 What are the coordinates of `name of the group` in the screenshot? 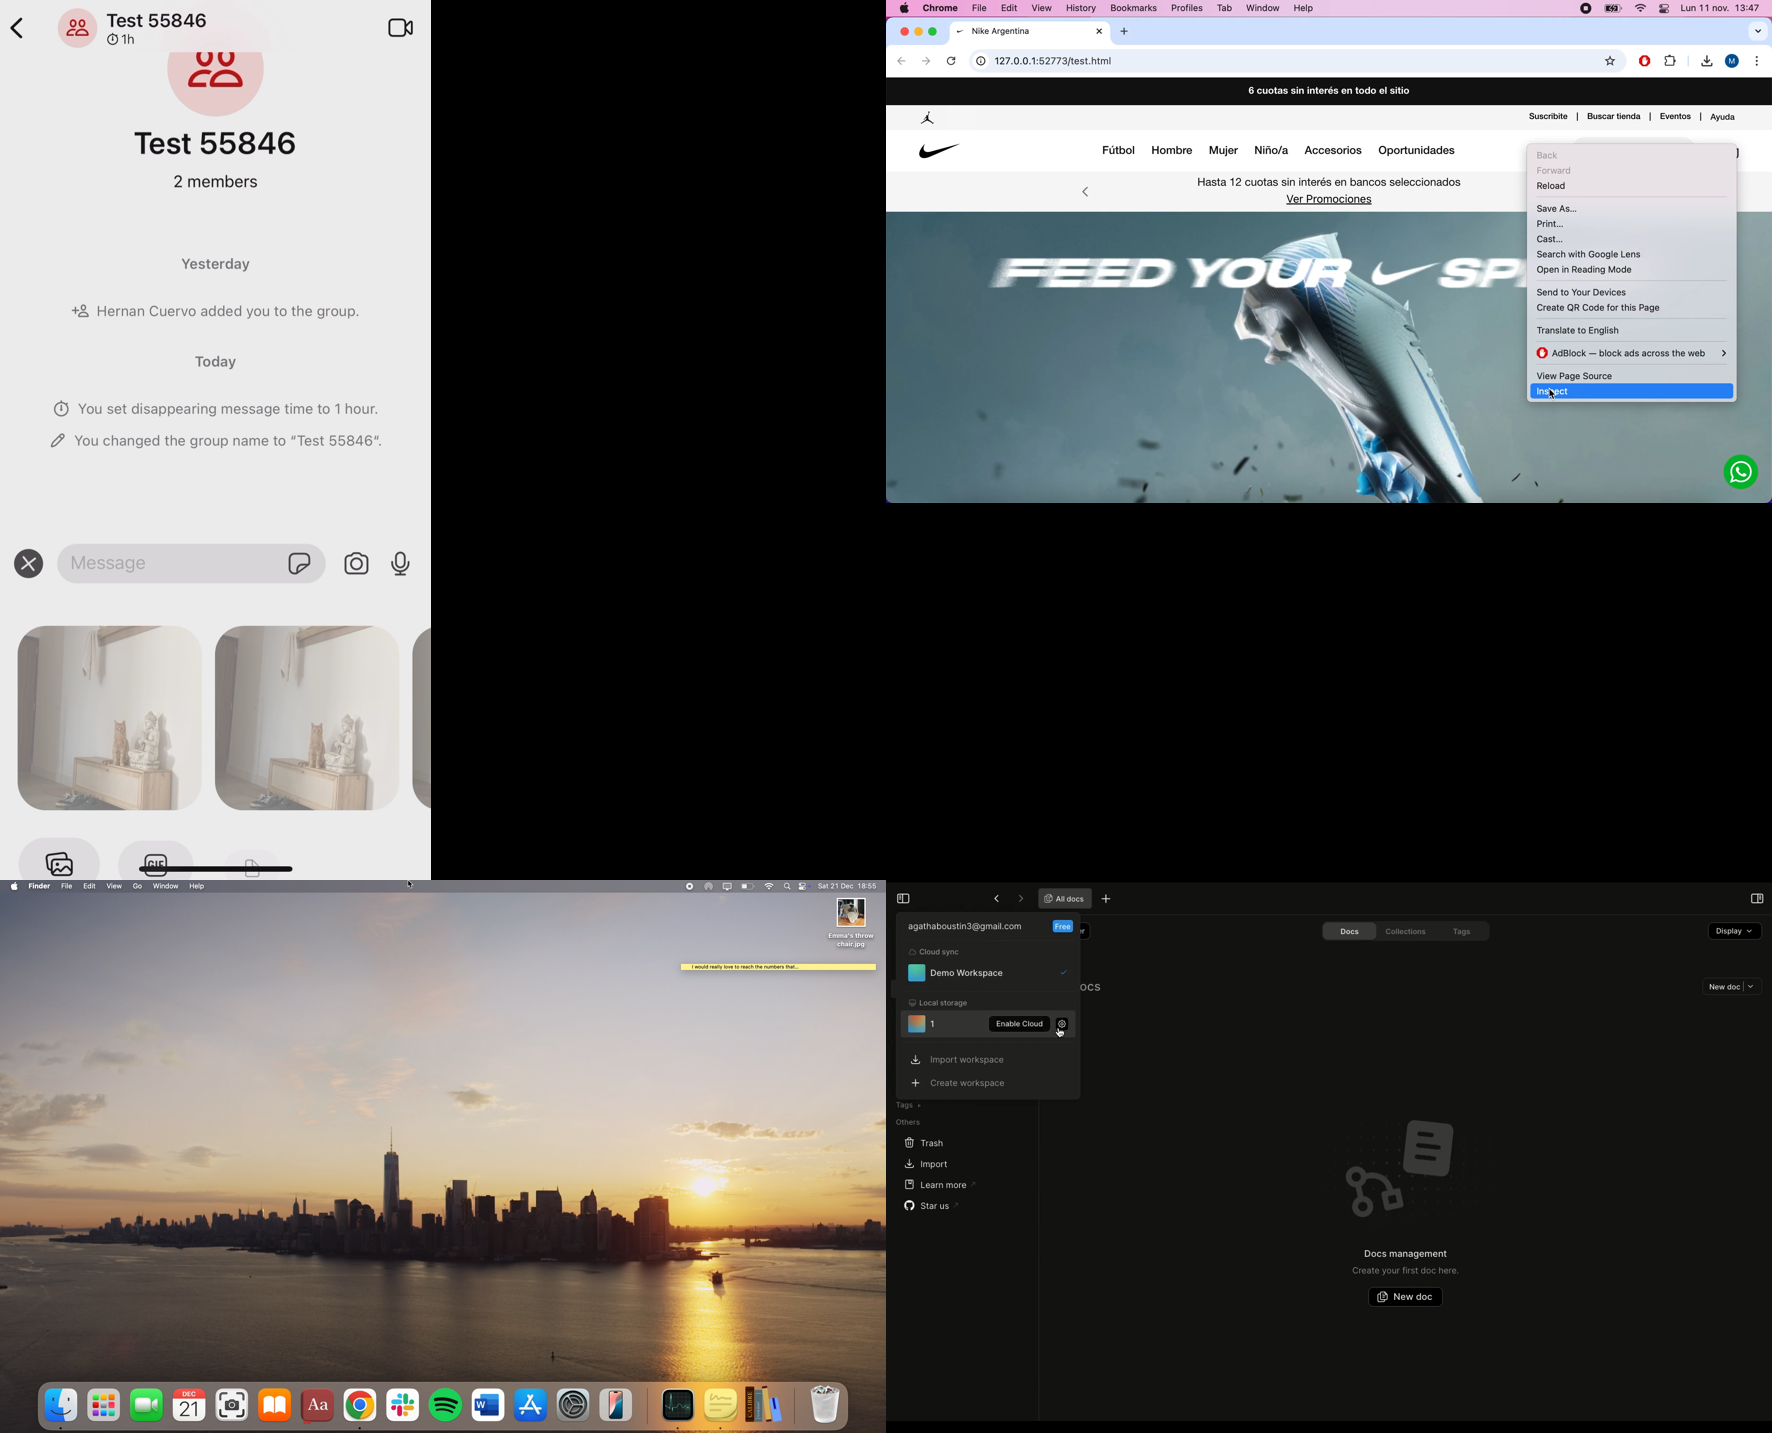 It's located at (134, 26).